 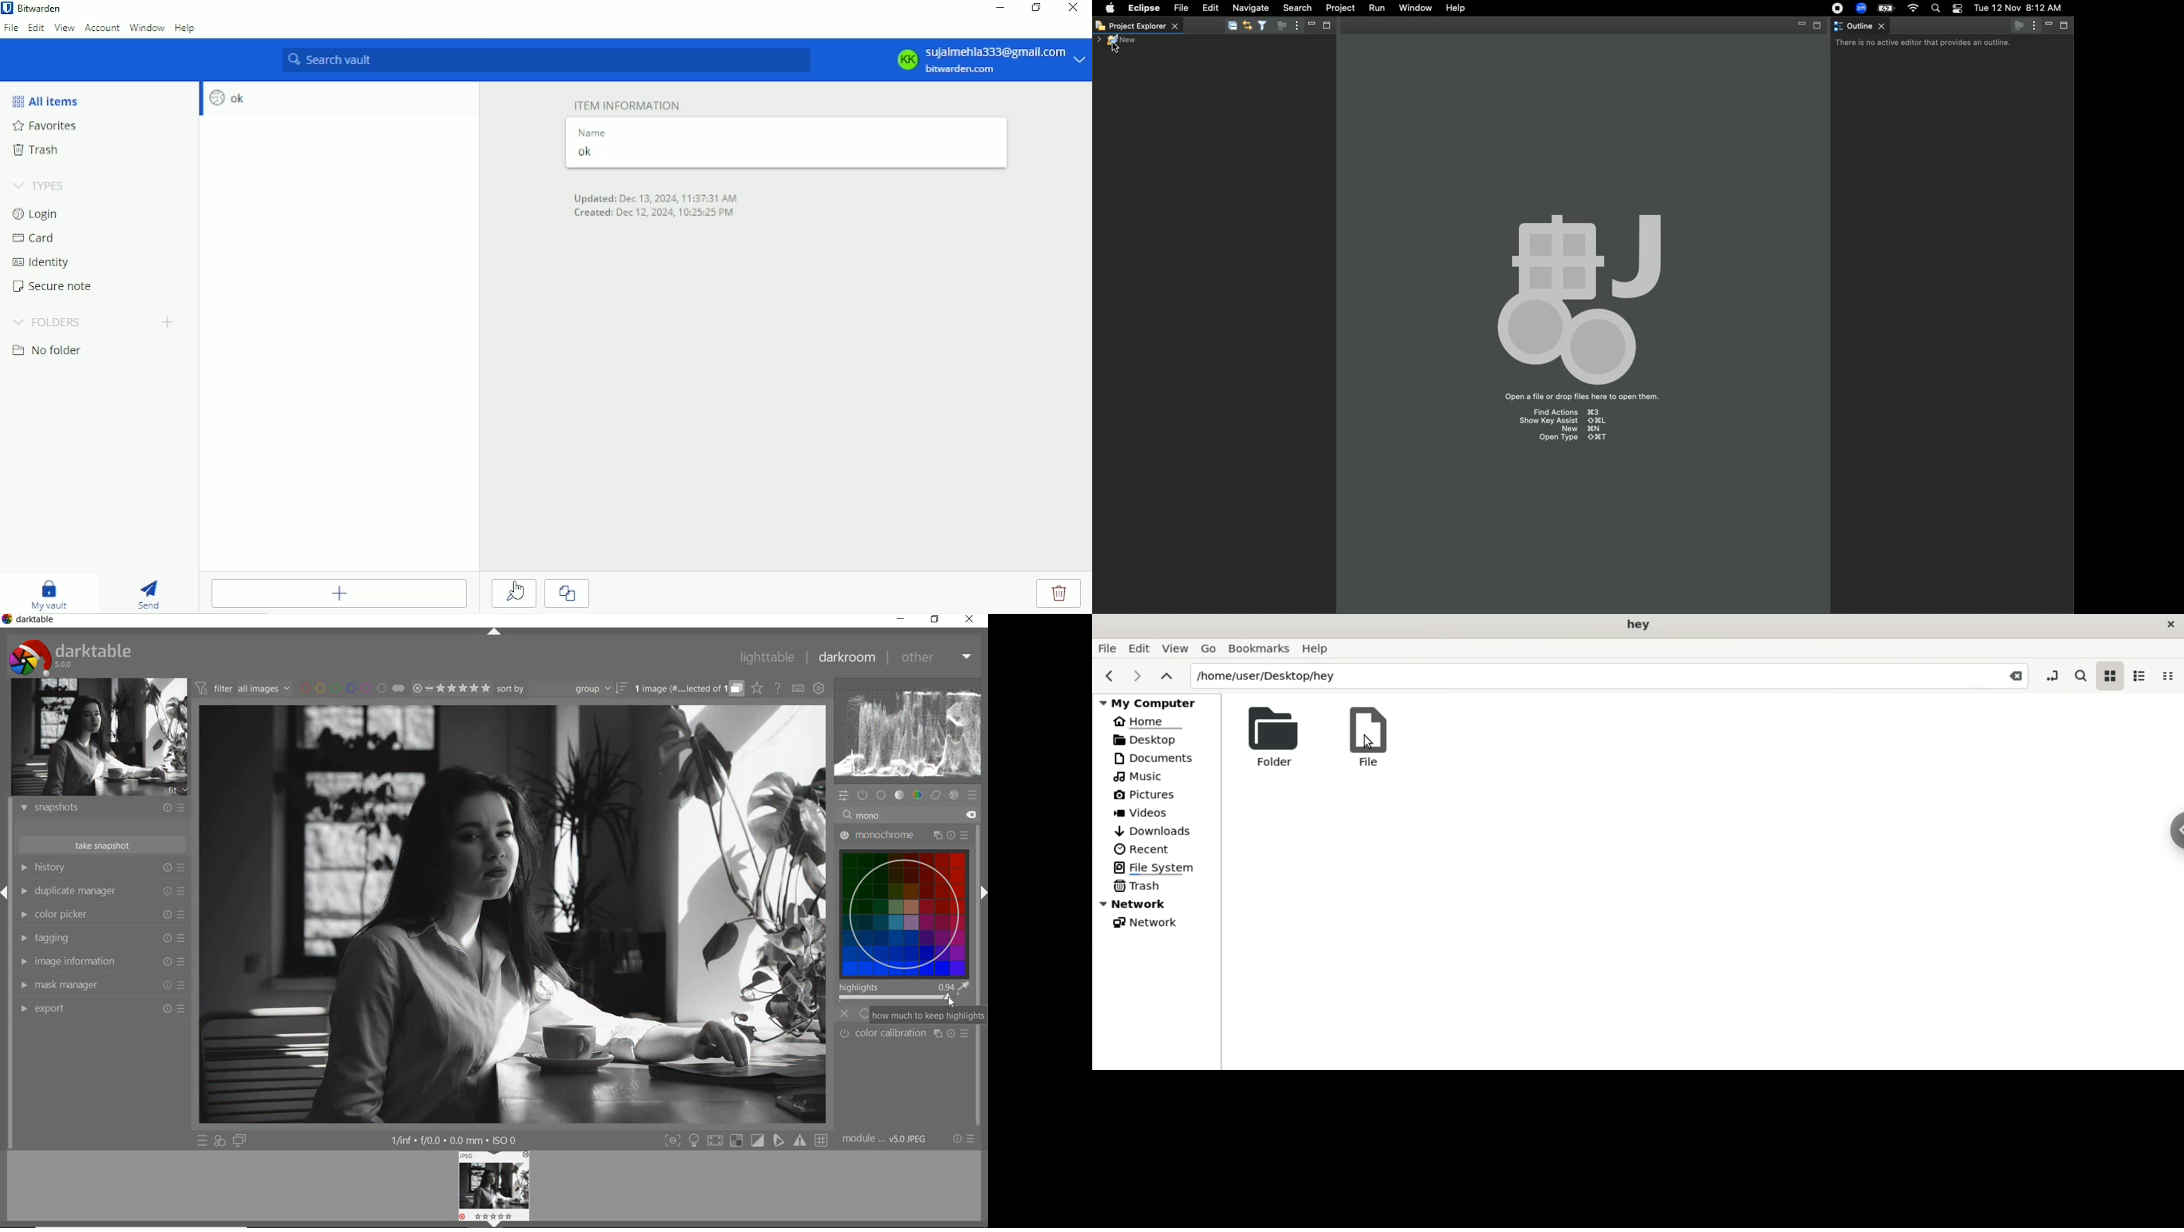 I want to click on chrome options, so click(x=2174, y=834).